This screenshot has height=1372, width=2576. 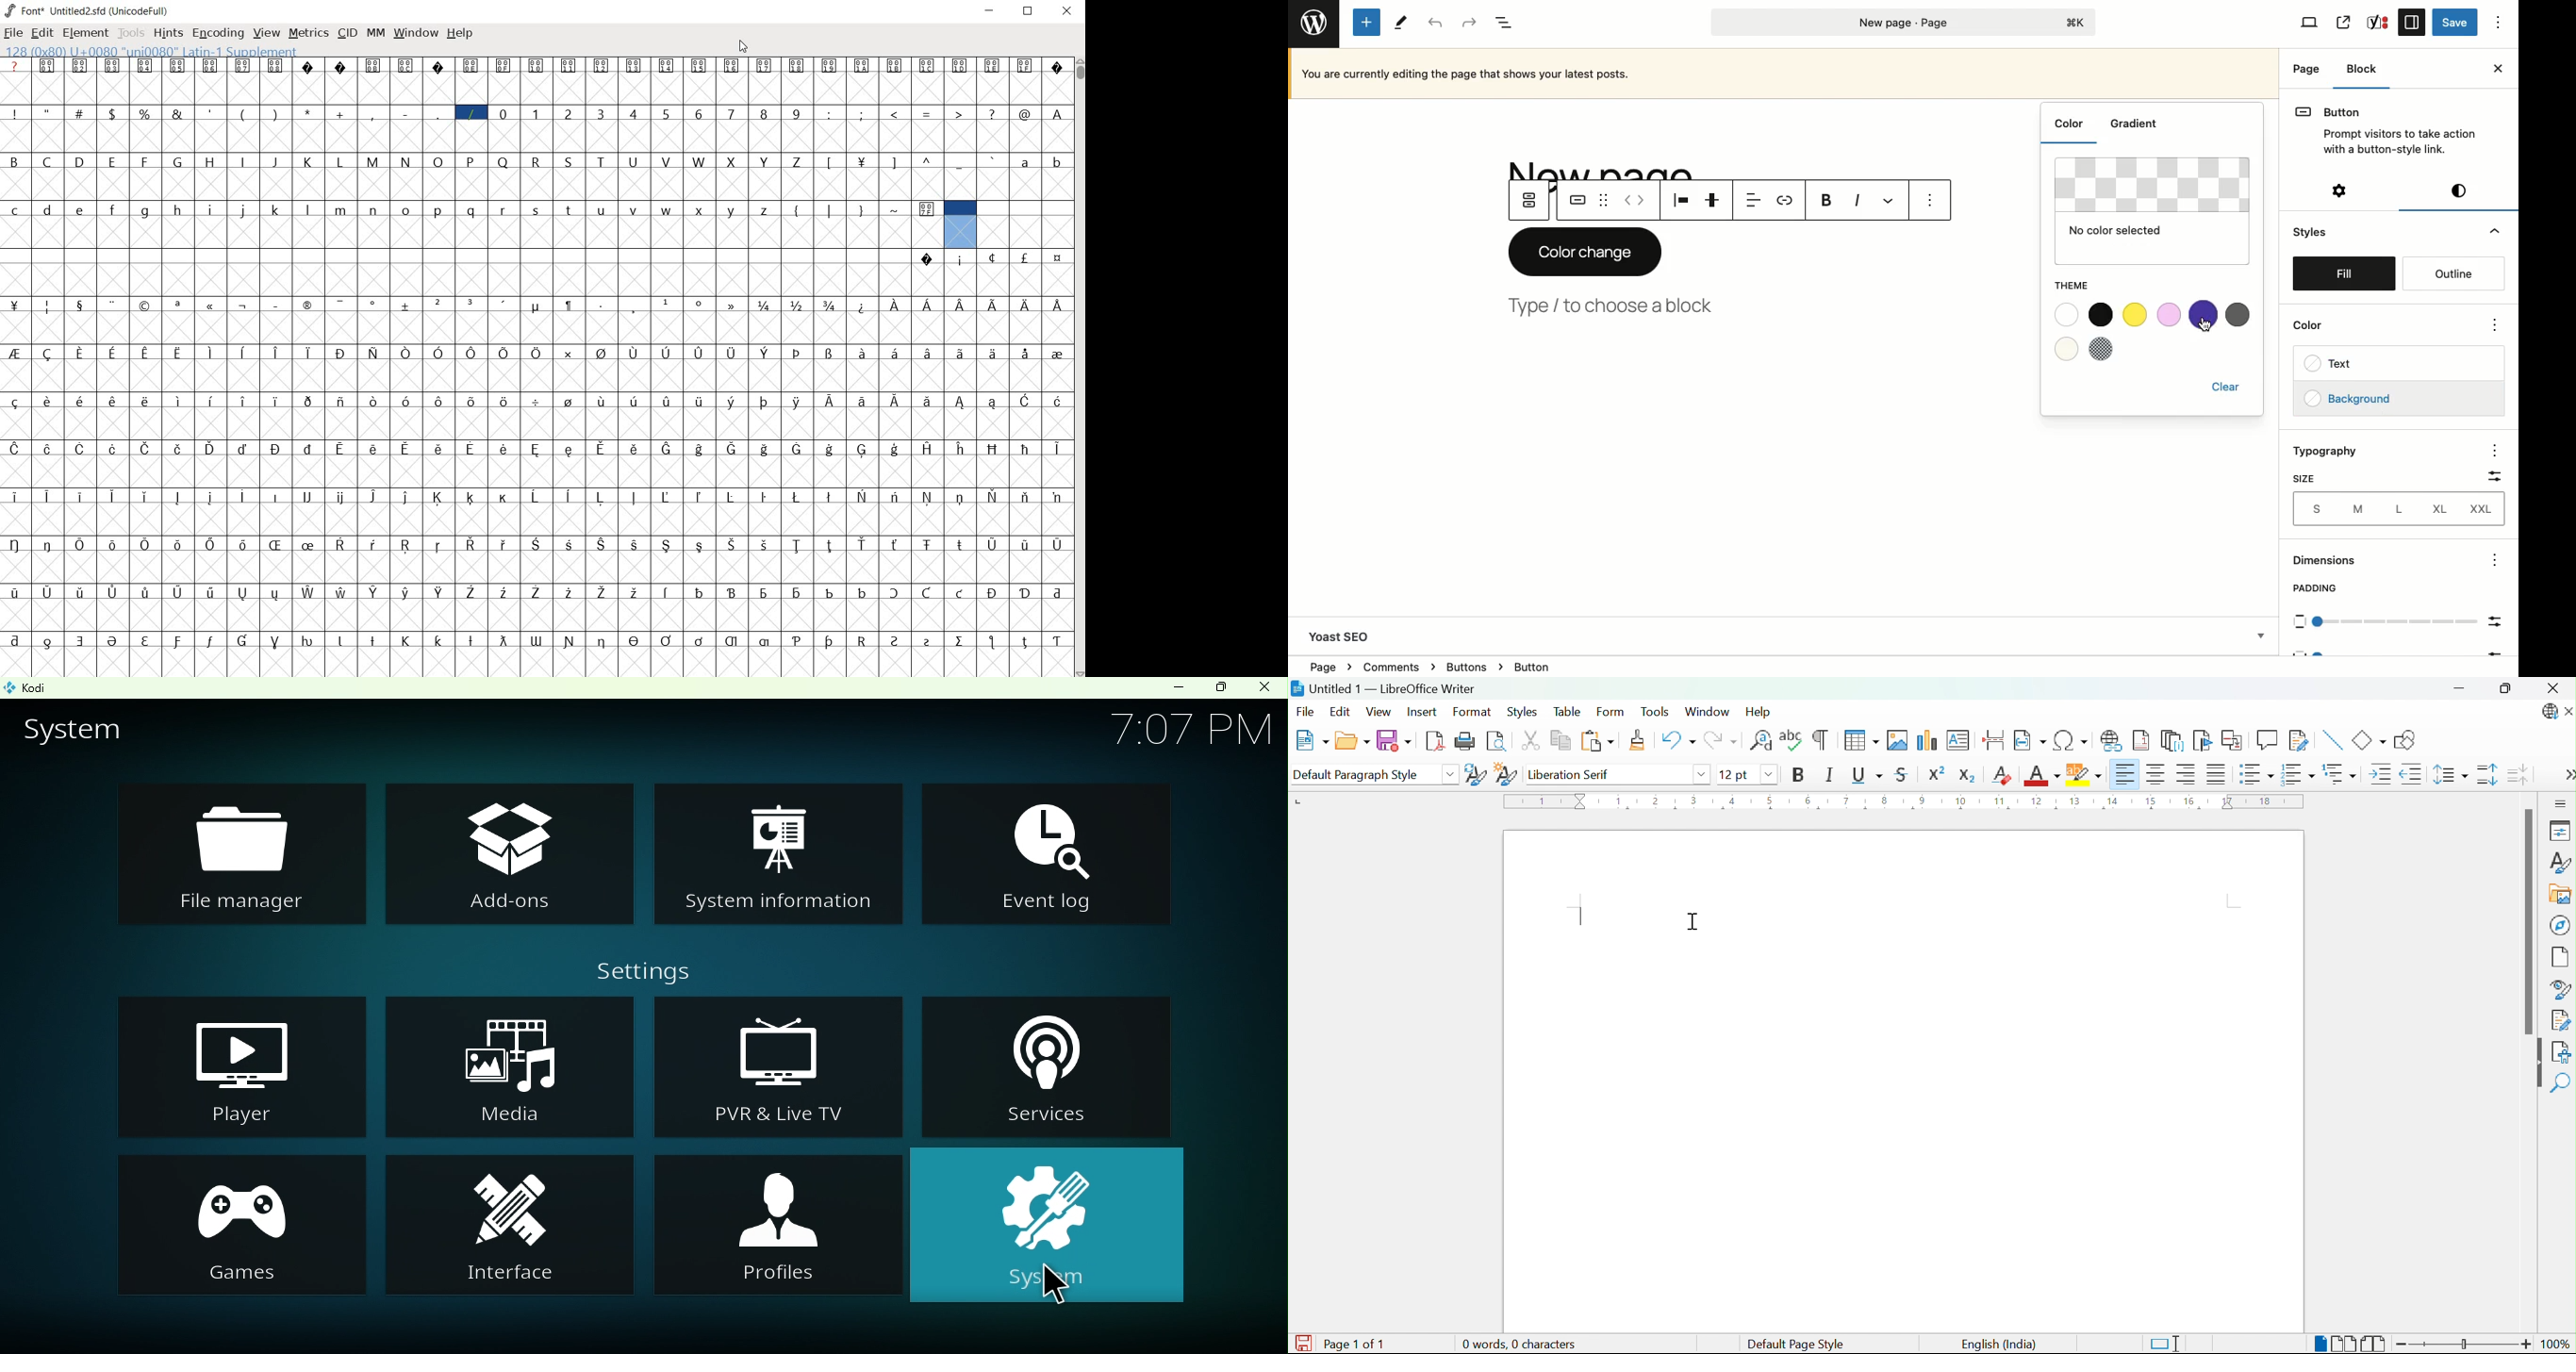 I want to click on Symbol, so click(x=471, y=65).